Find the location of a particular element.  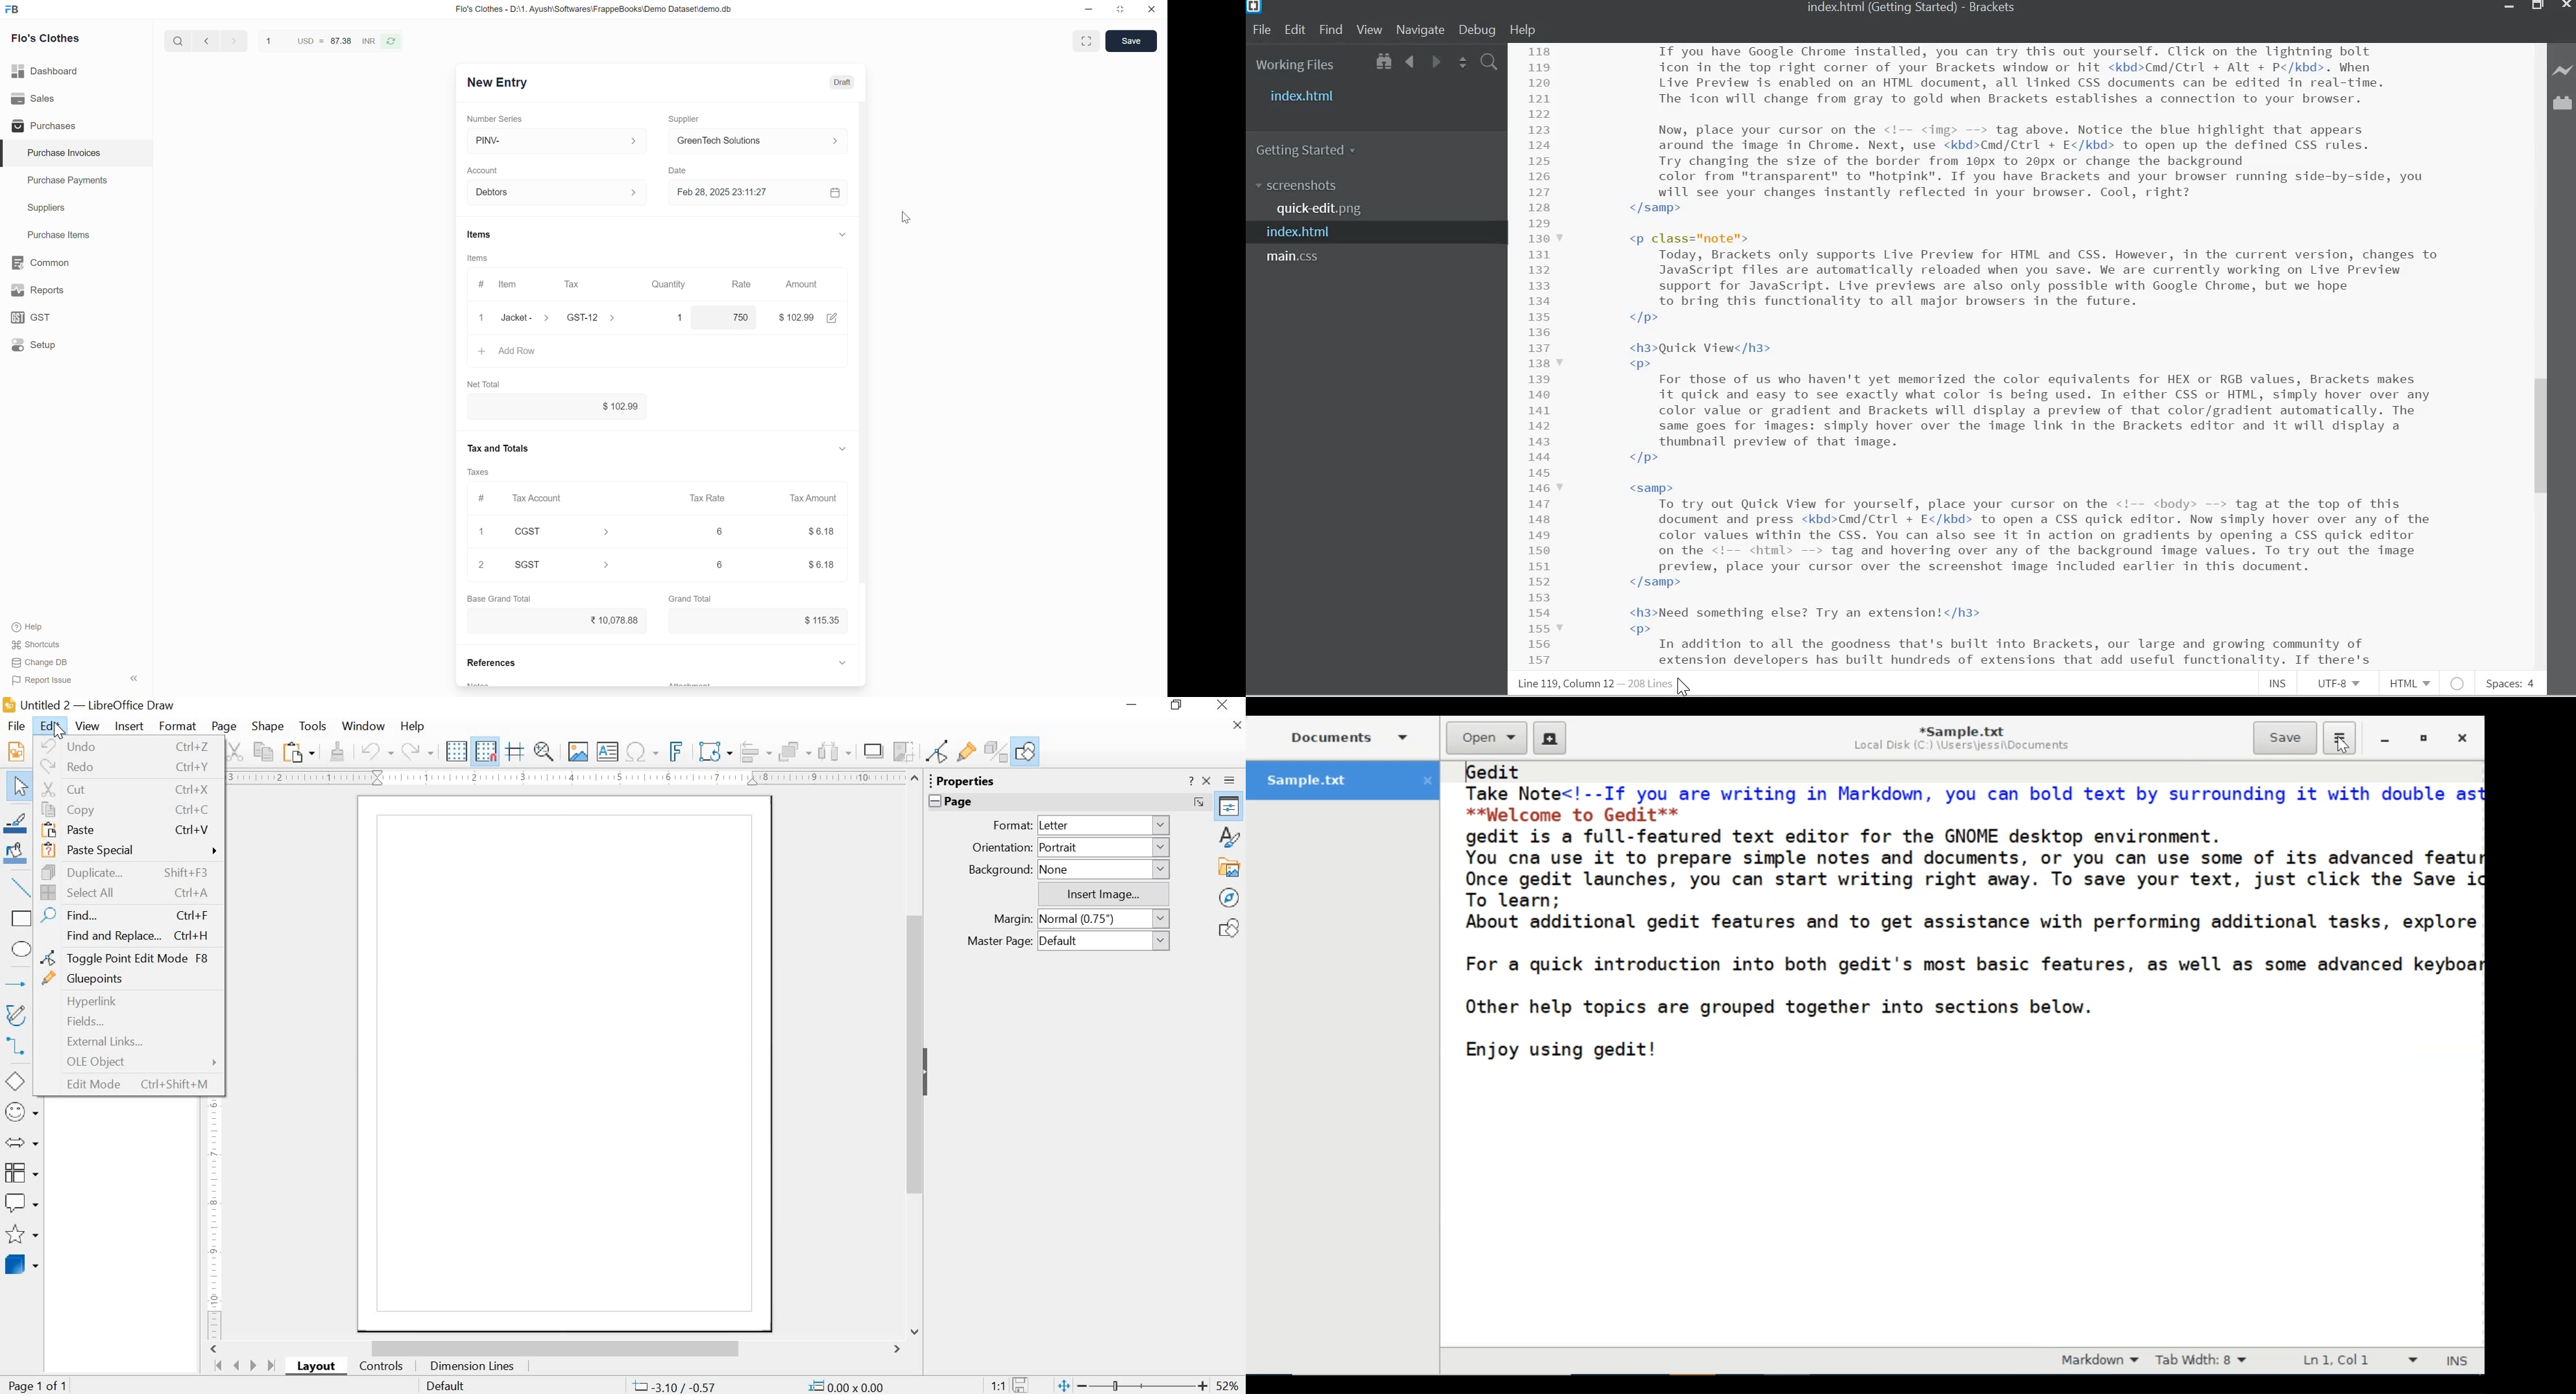

Insert Image is located at coordinates (579, 752).